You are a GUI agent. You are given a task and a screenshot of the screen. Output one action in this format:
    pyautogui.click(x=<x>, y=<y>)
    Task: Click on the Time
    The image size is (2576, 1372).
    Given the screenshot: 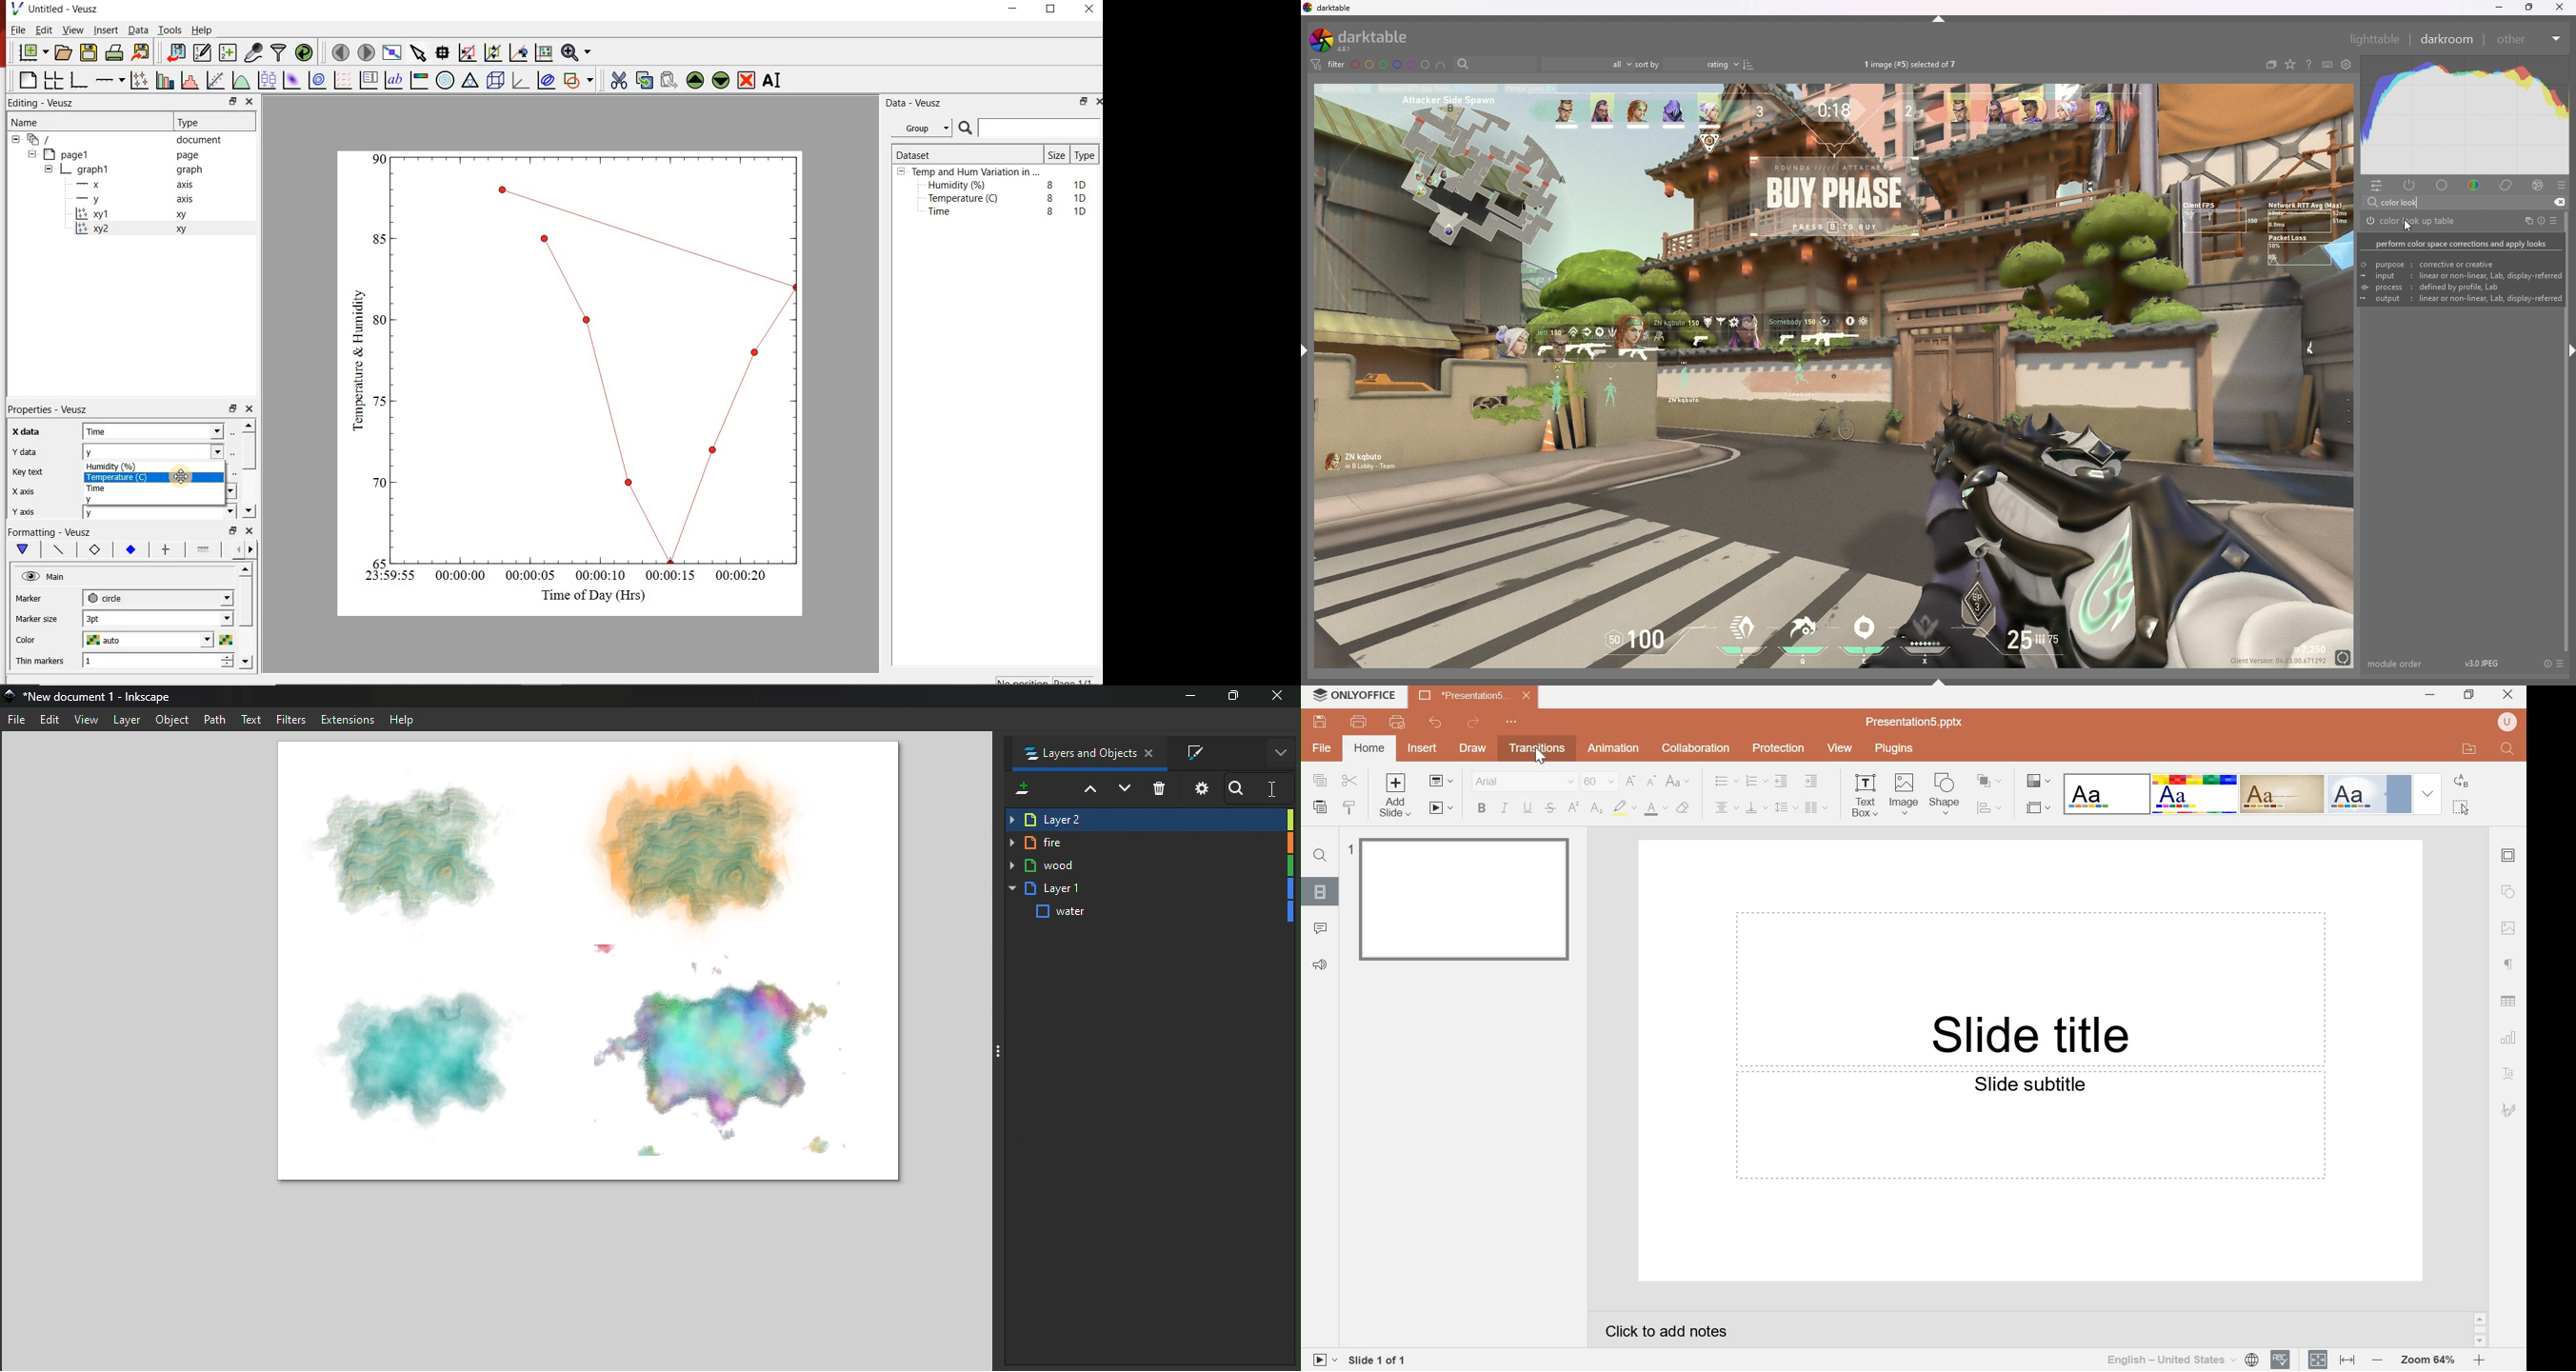 What is the action you would take?
    pyautogui.click(x=110, y=489)
    